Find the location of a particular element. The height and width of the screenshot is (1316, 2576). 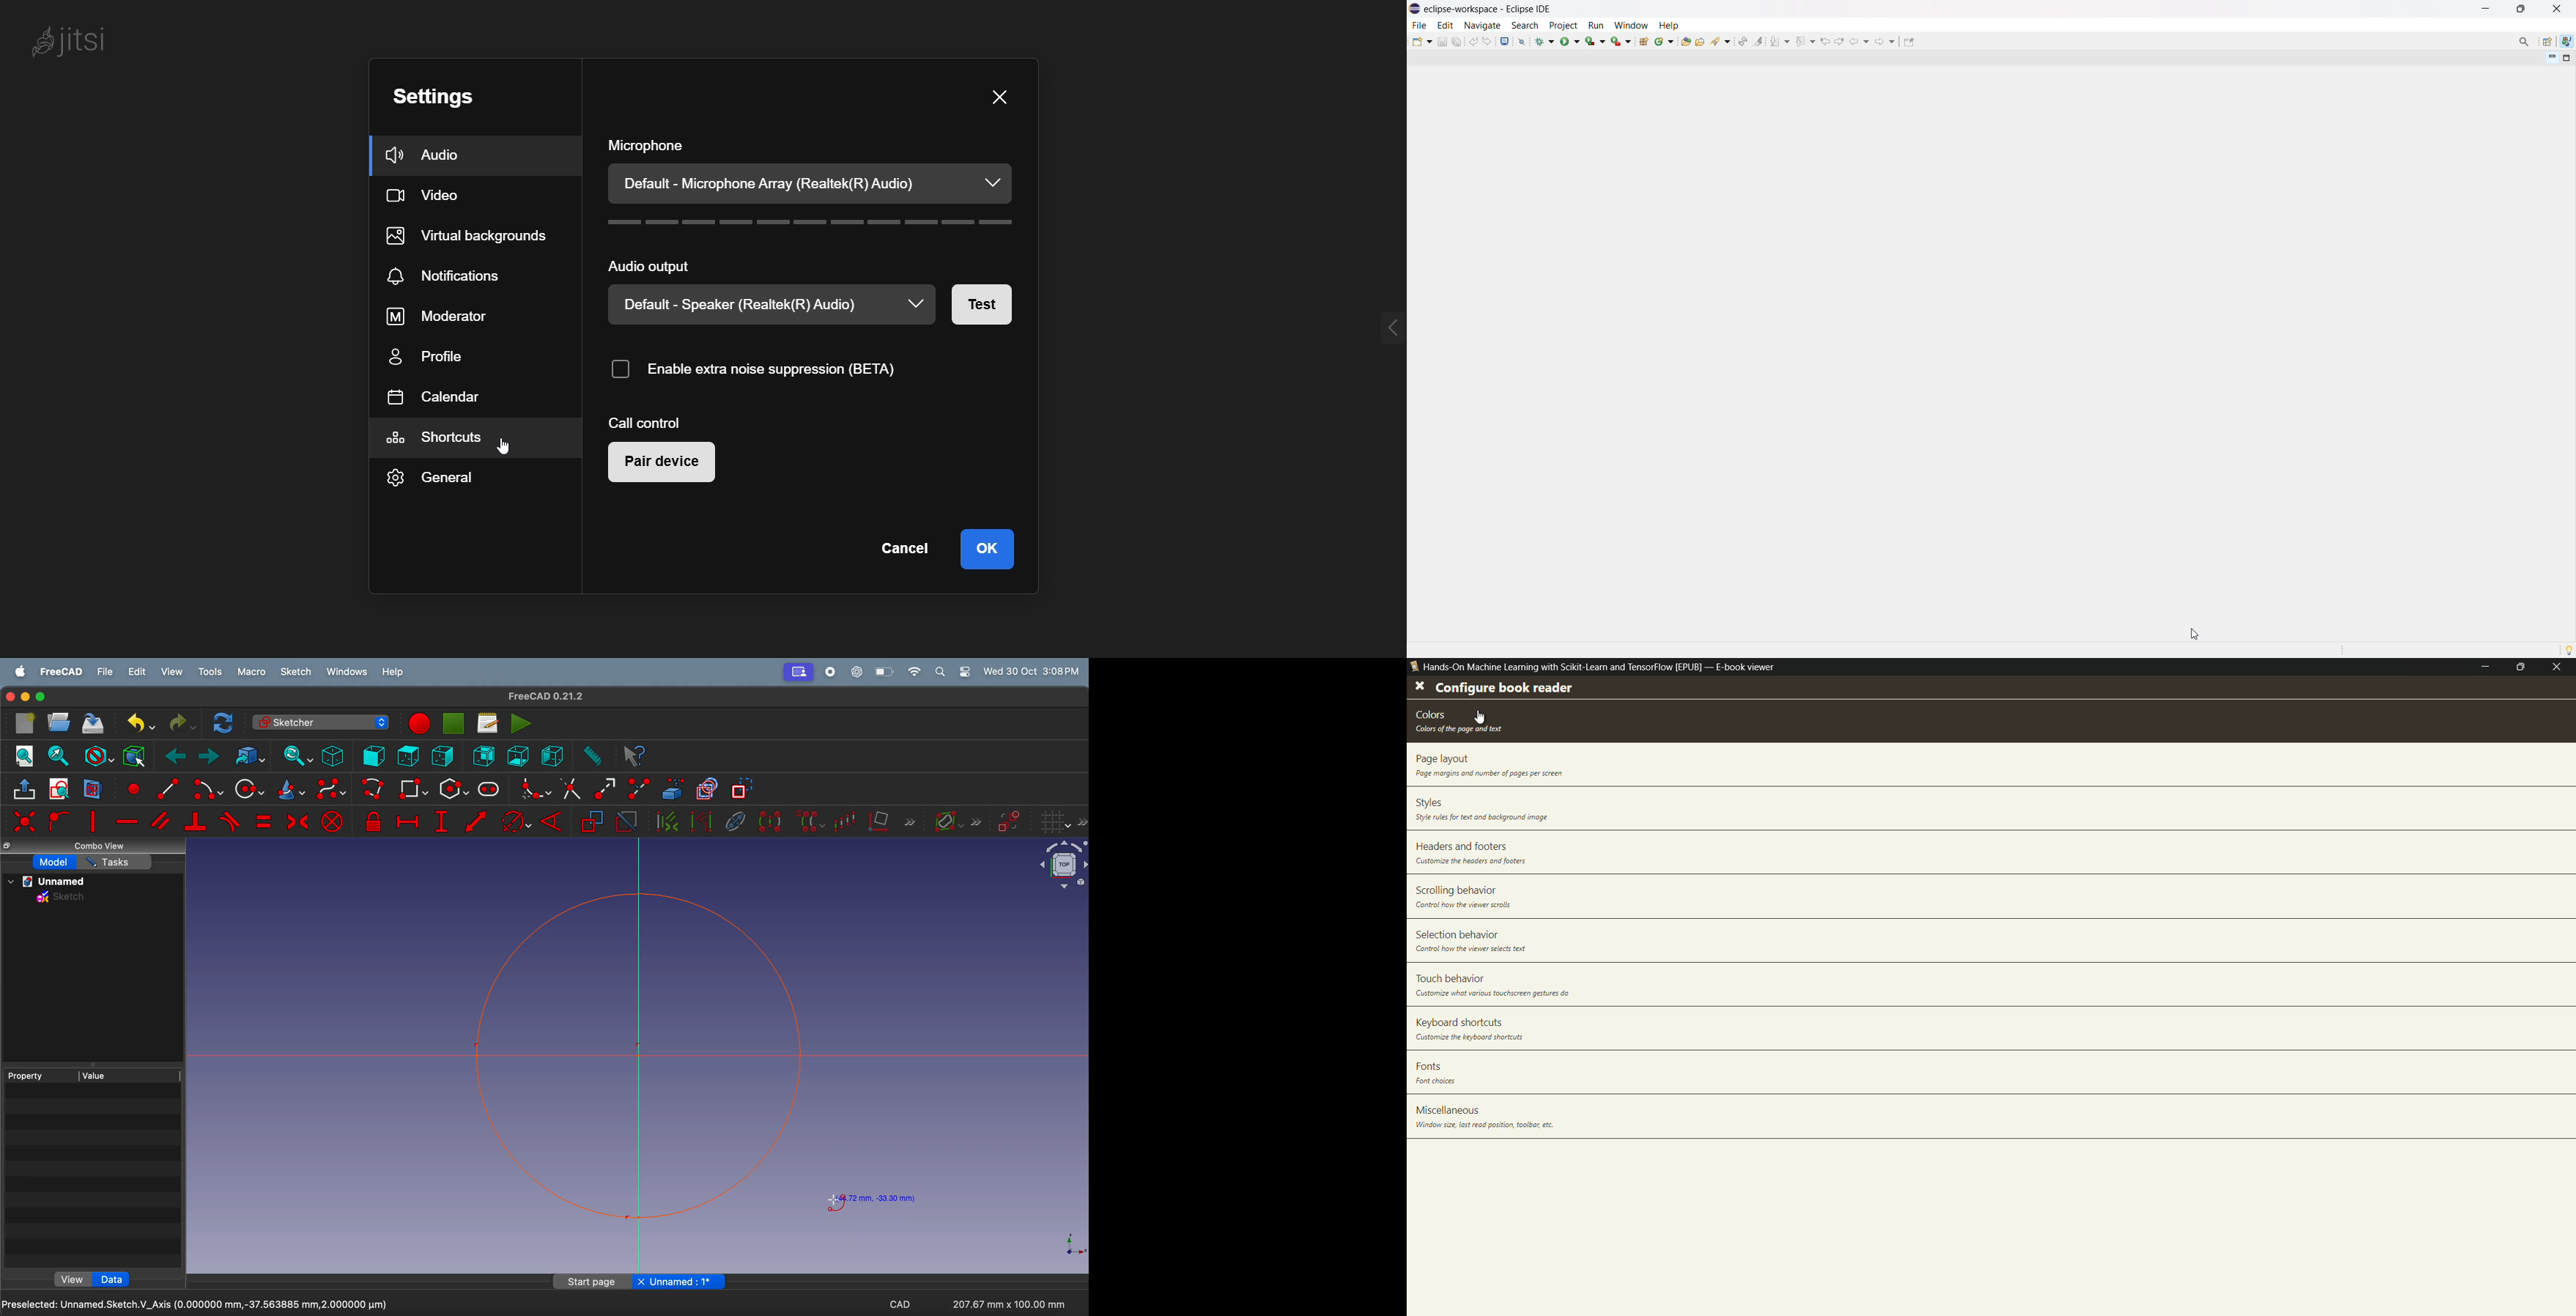

text is located at coordinates (1457, 729).